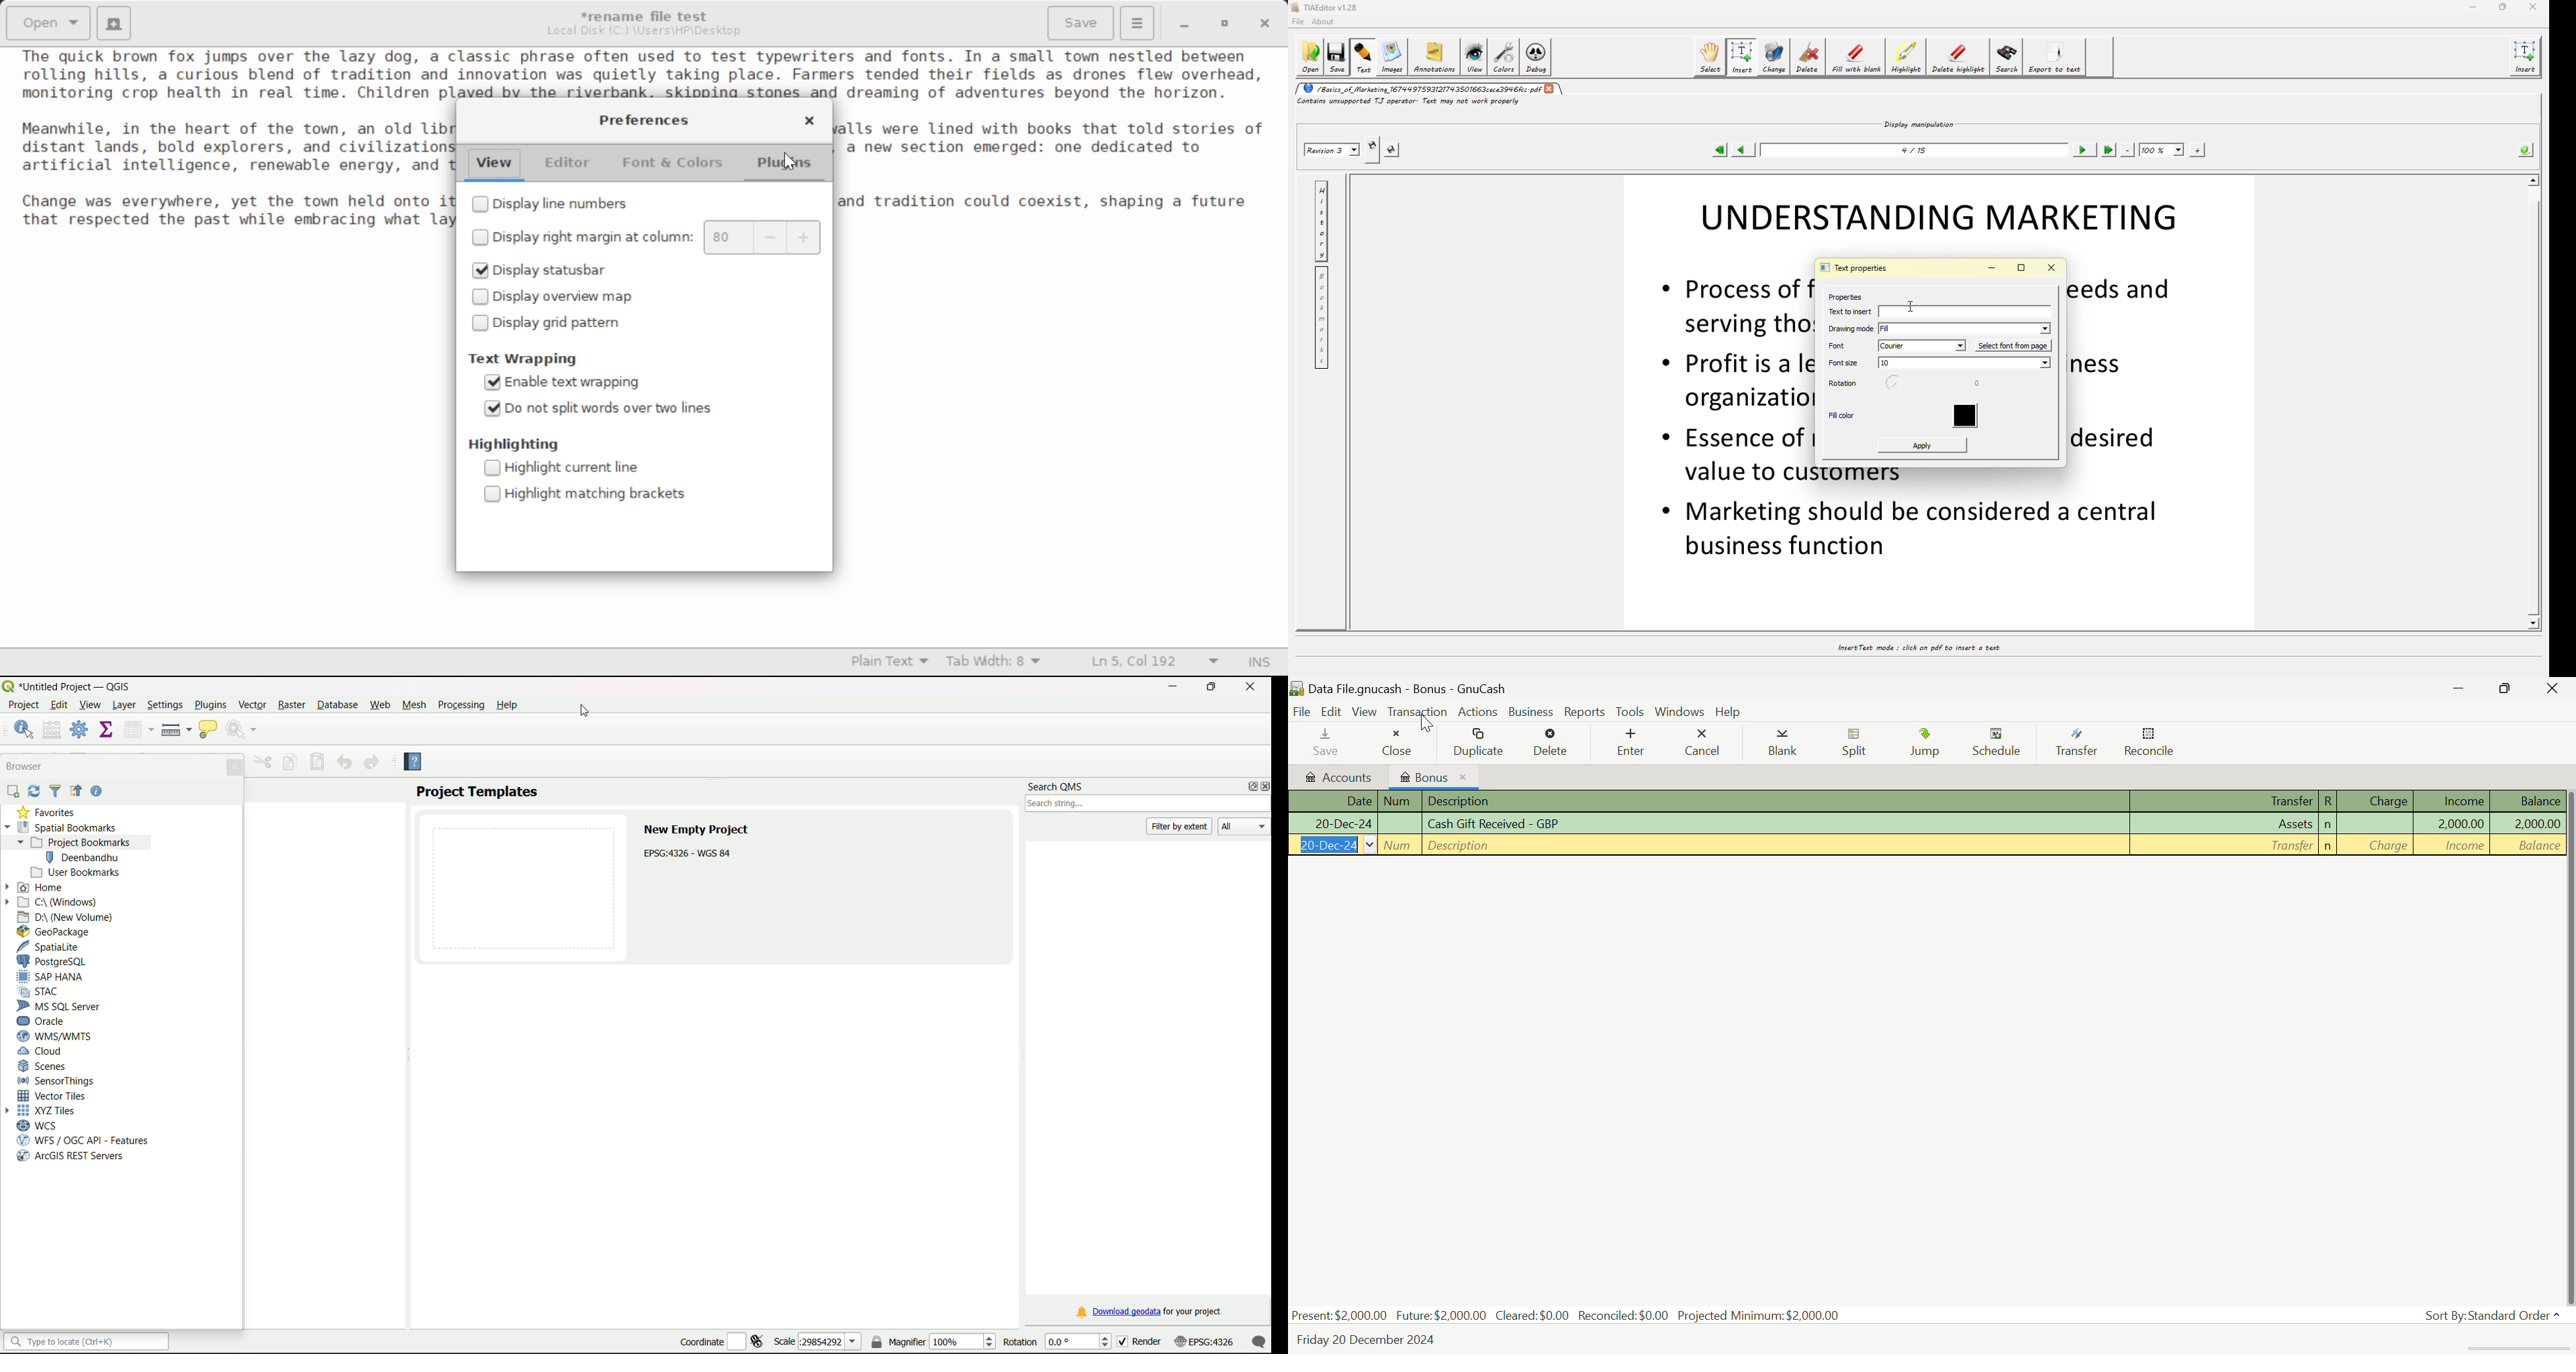 The image size is (2576, 1372). Describe the element at coordinates (2534, 178) in the screenshot. I see `scroll up` at that location.